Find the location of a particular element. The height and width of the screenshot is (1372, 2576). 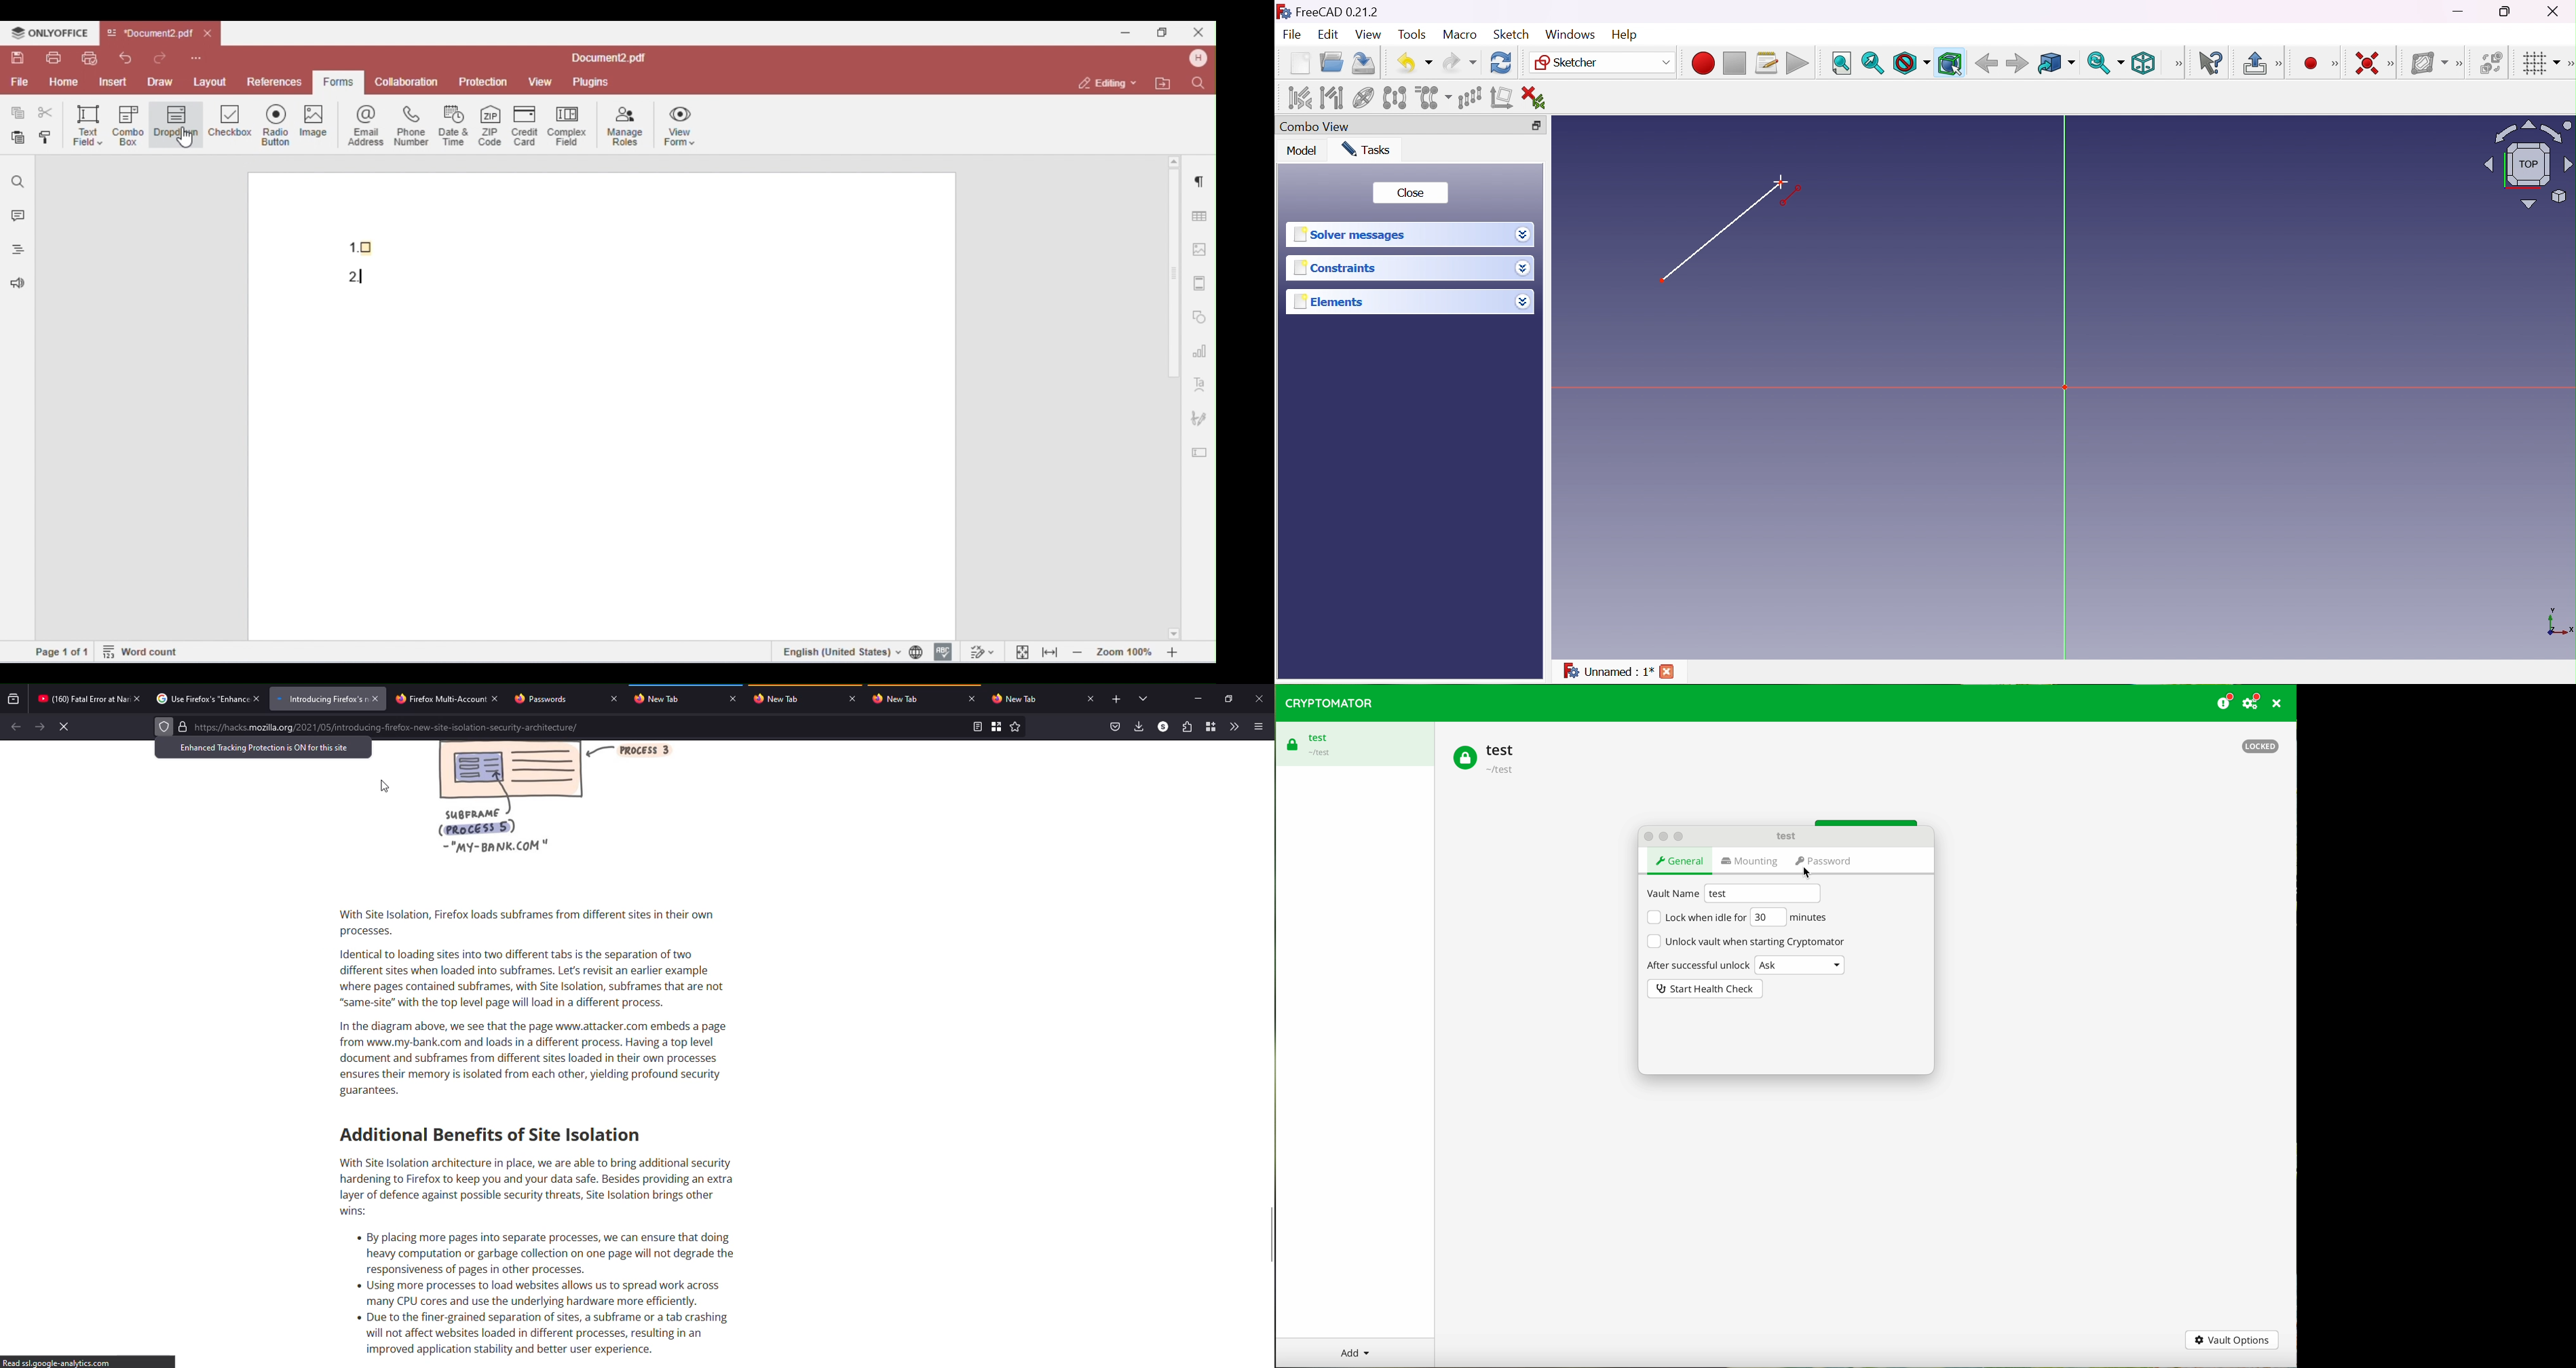

Select associated constraints is located at coordinates (1299, 98).